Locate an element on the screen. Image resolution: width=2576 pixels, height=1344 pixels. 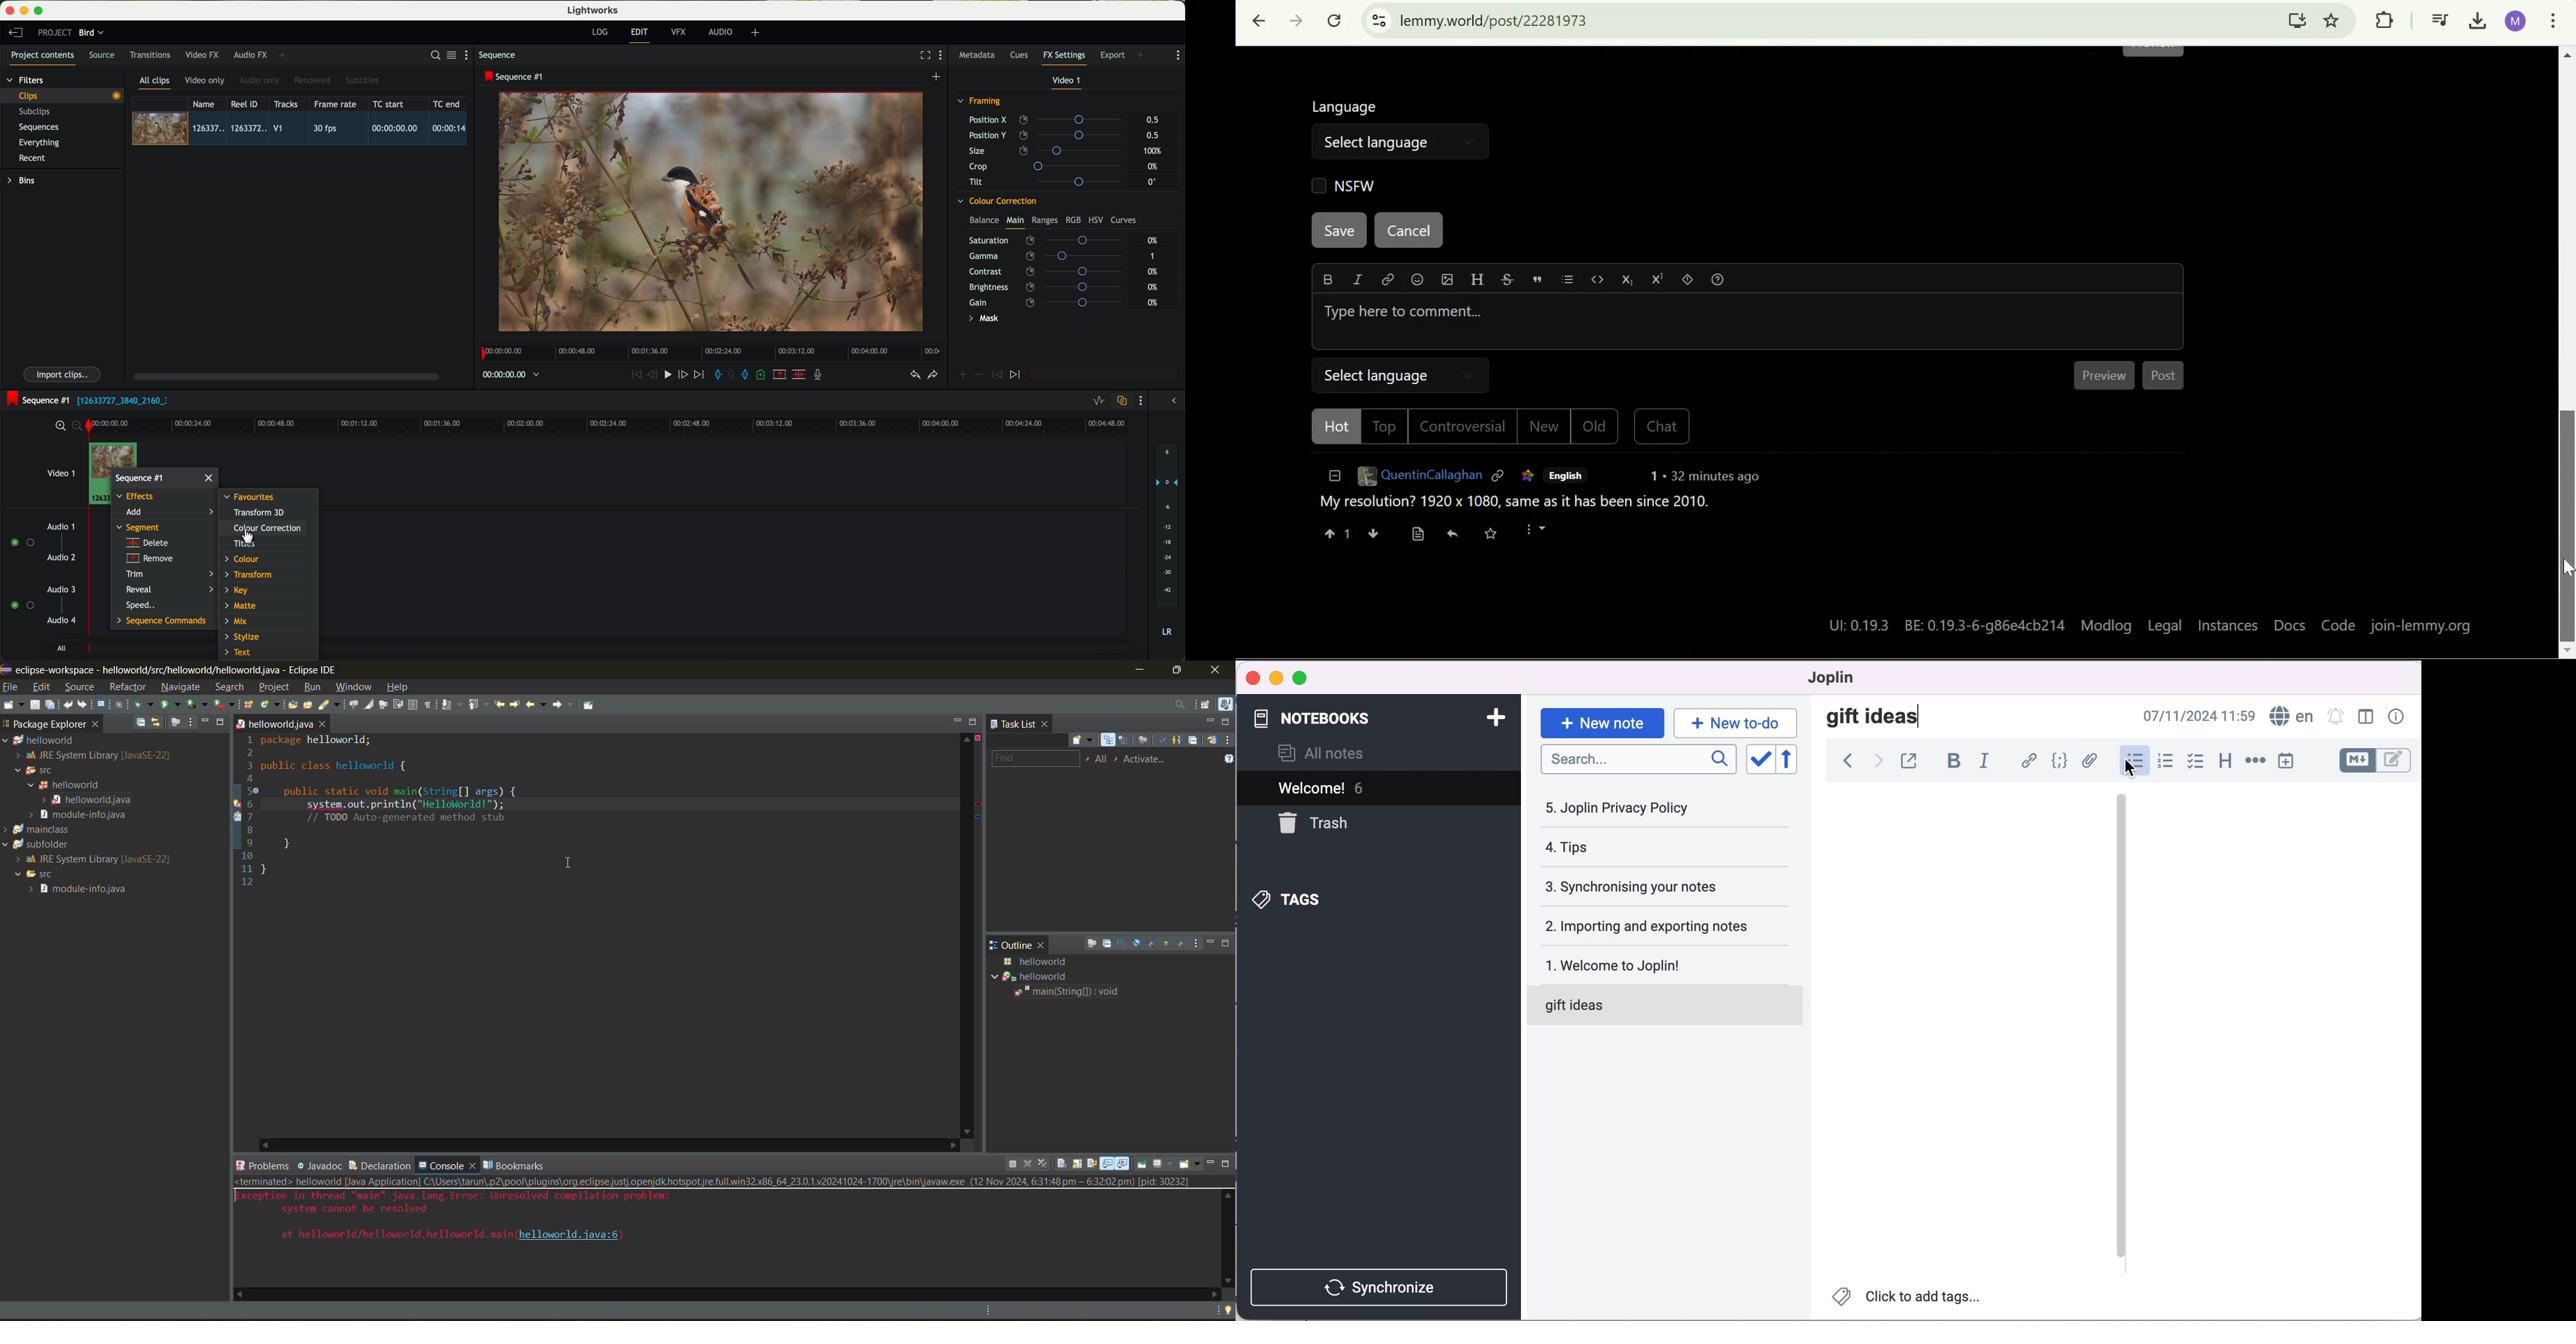
remove is located at coordinates (150, 558).